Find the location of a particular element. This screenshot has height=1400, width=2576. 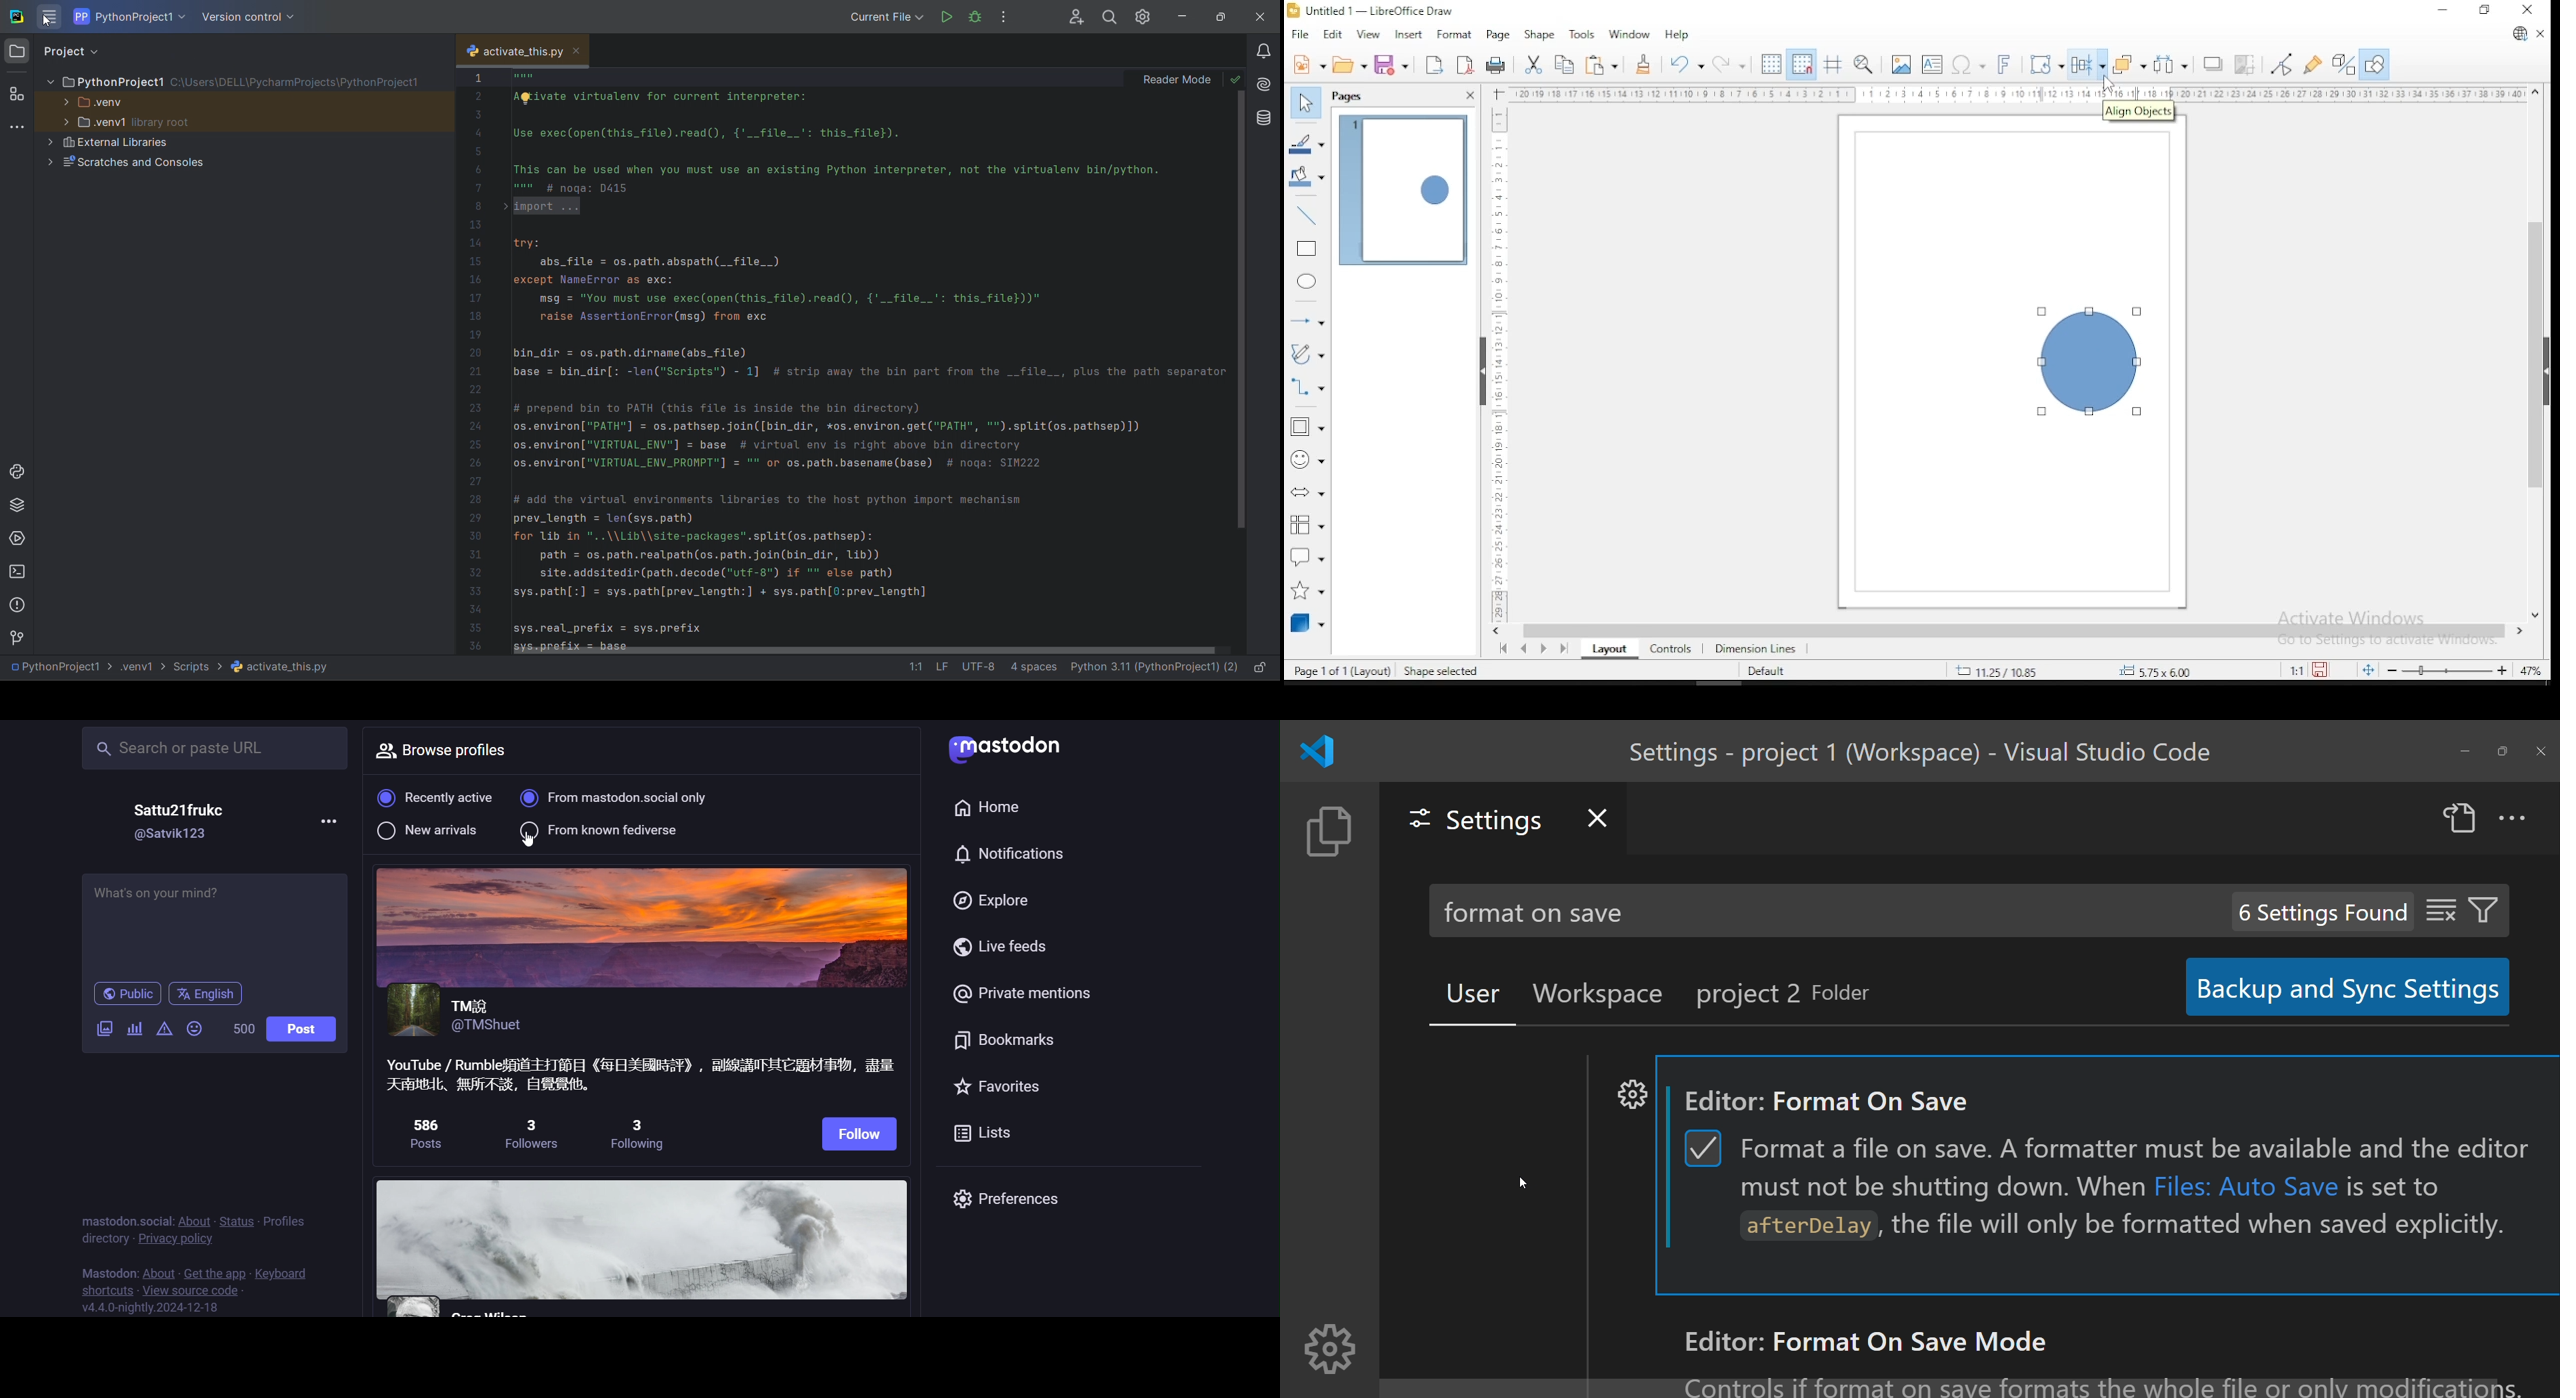

fill color is located at coordinates (1308, 176).